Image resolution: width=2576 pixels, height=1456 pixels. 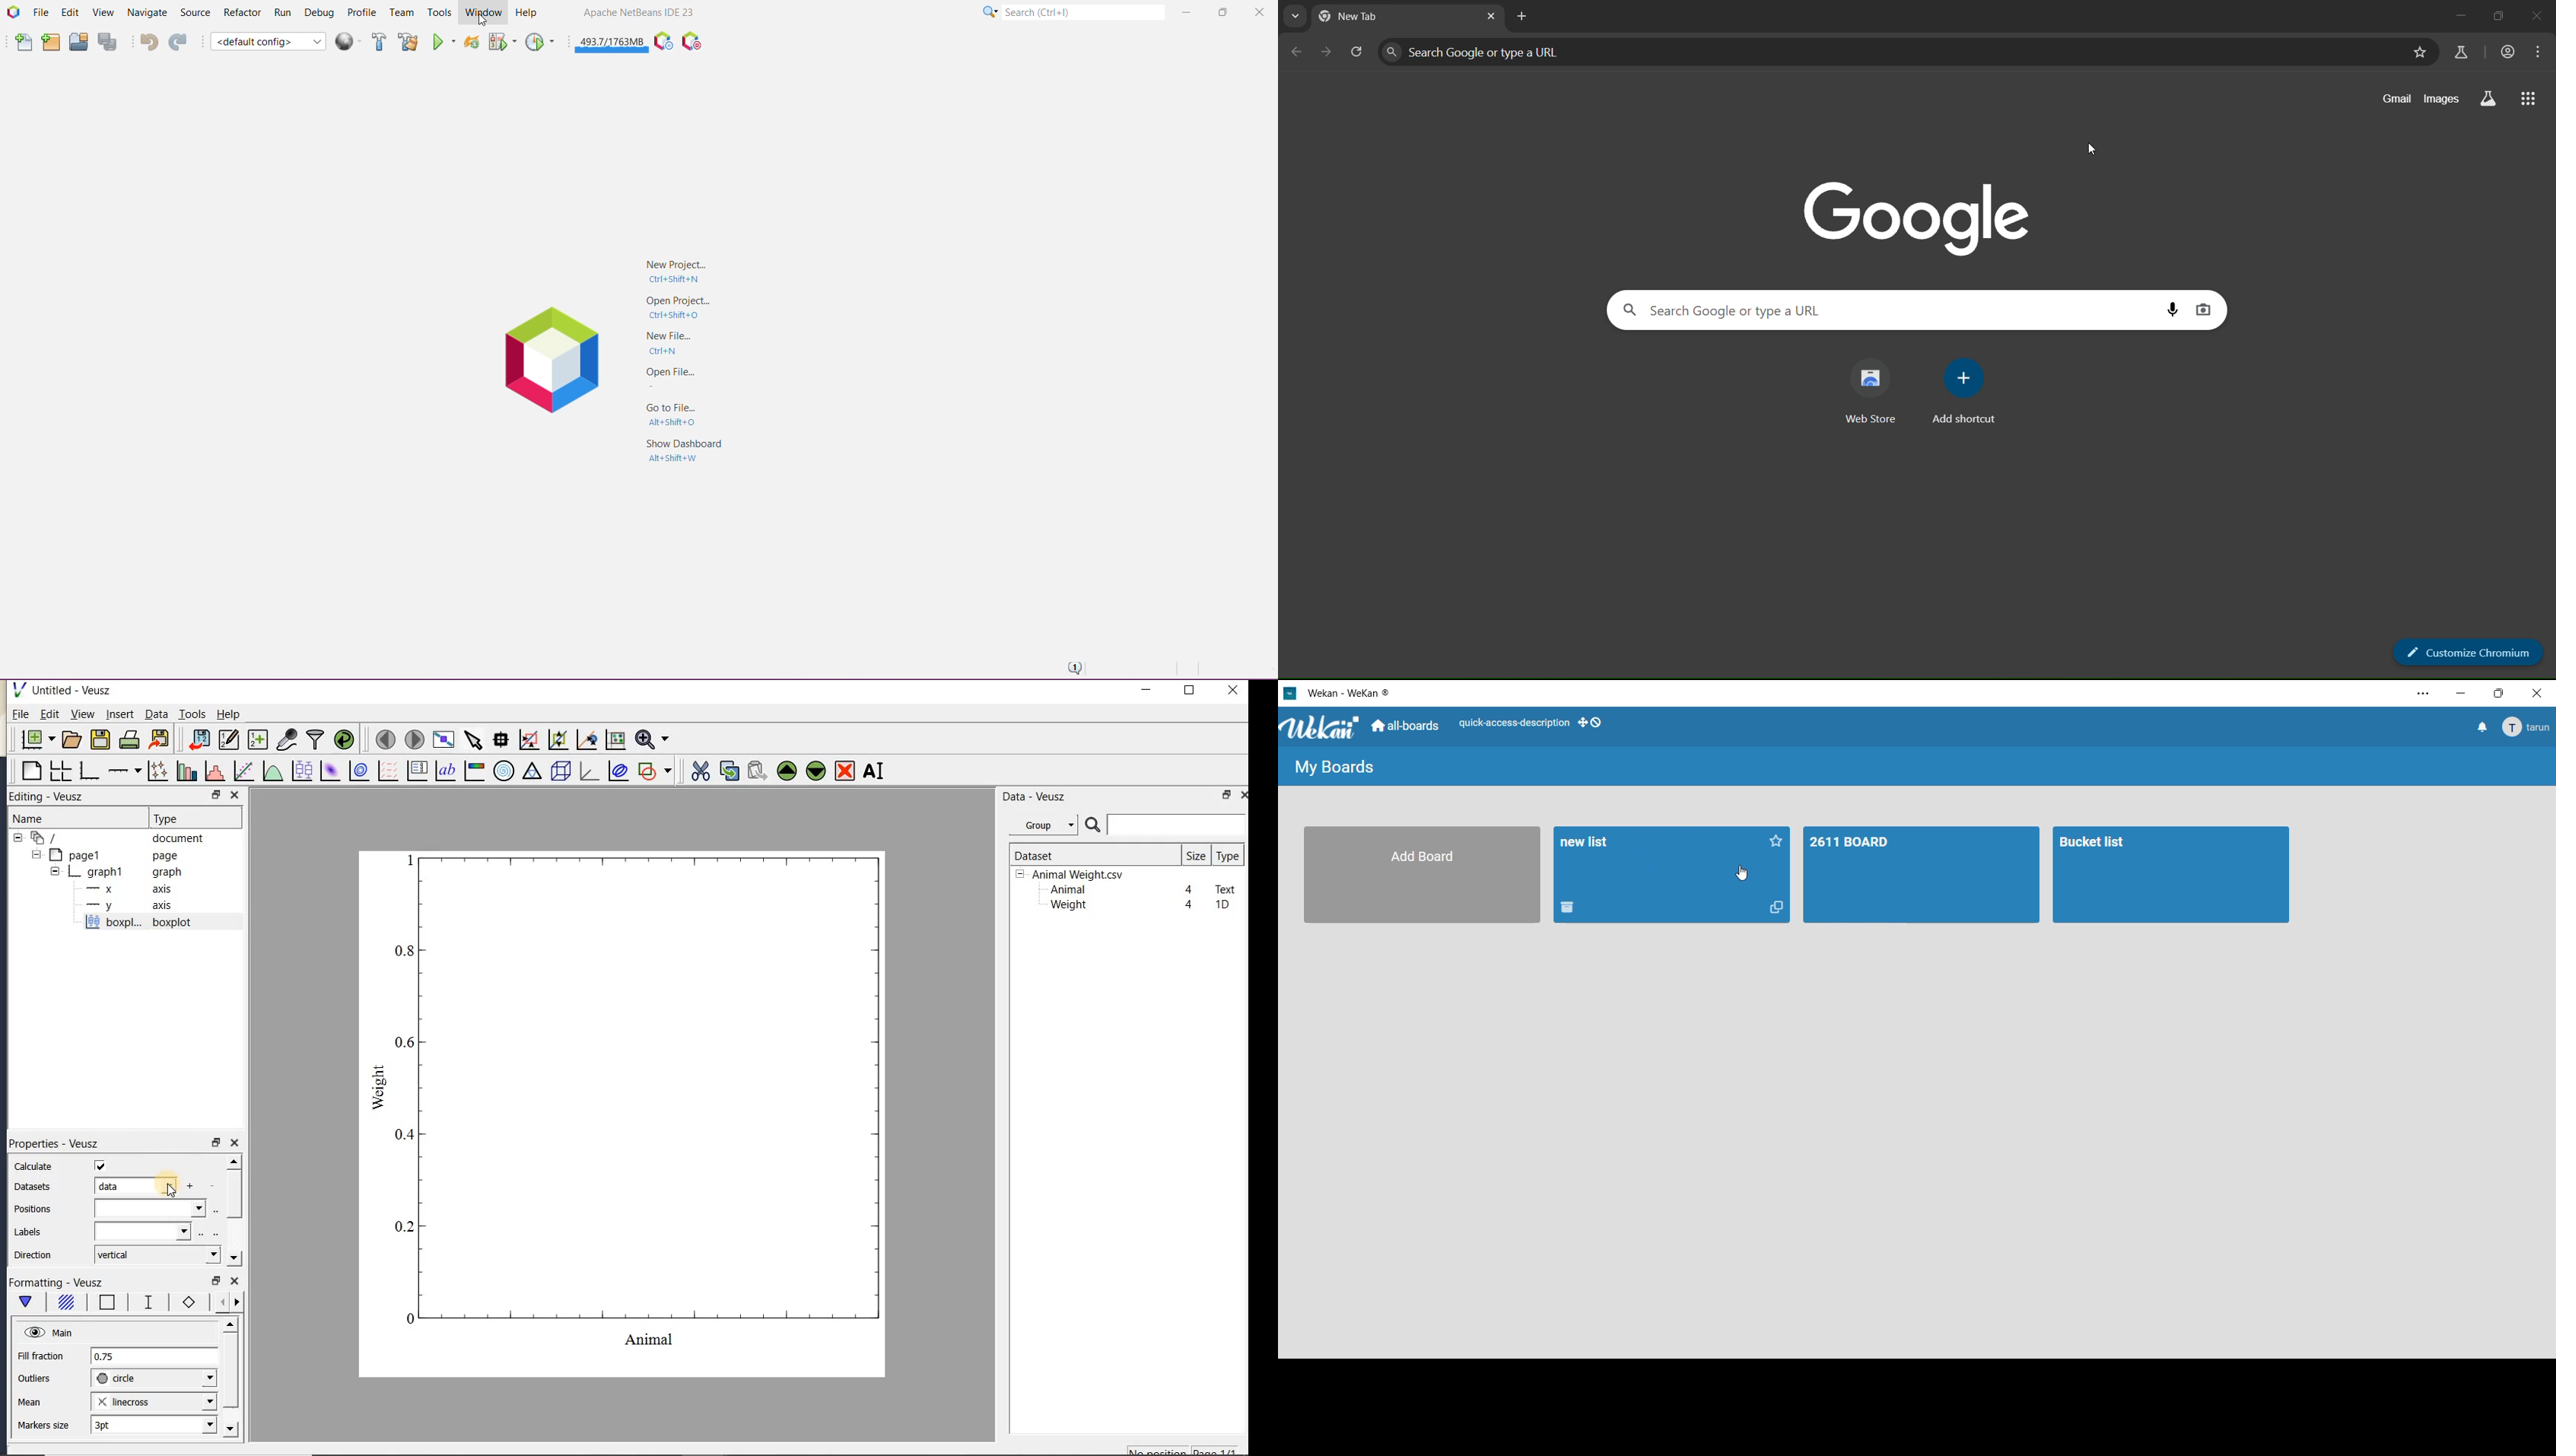 I want to click on minimize, so click(x=2463, y=693).